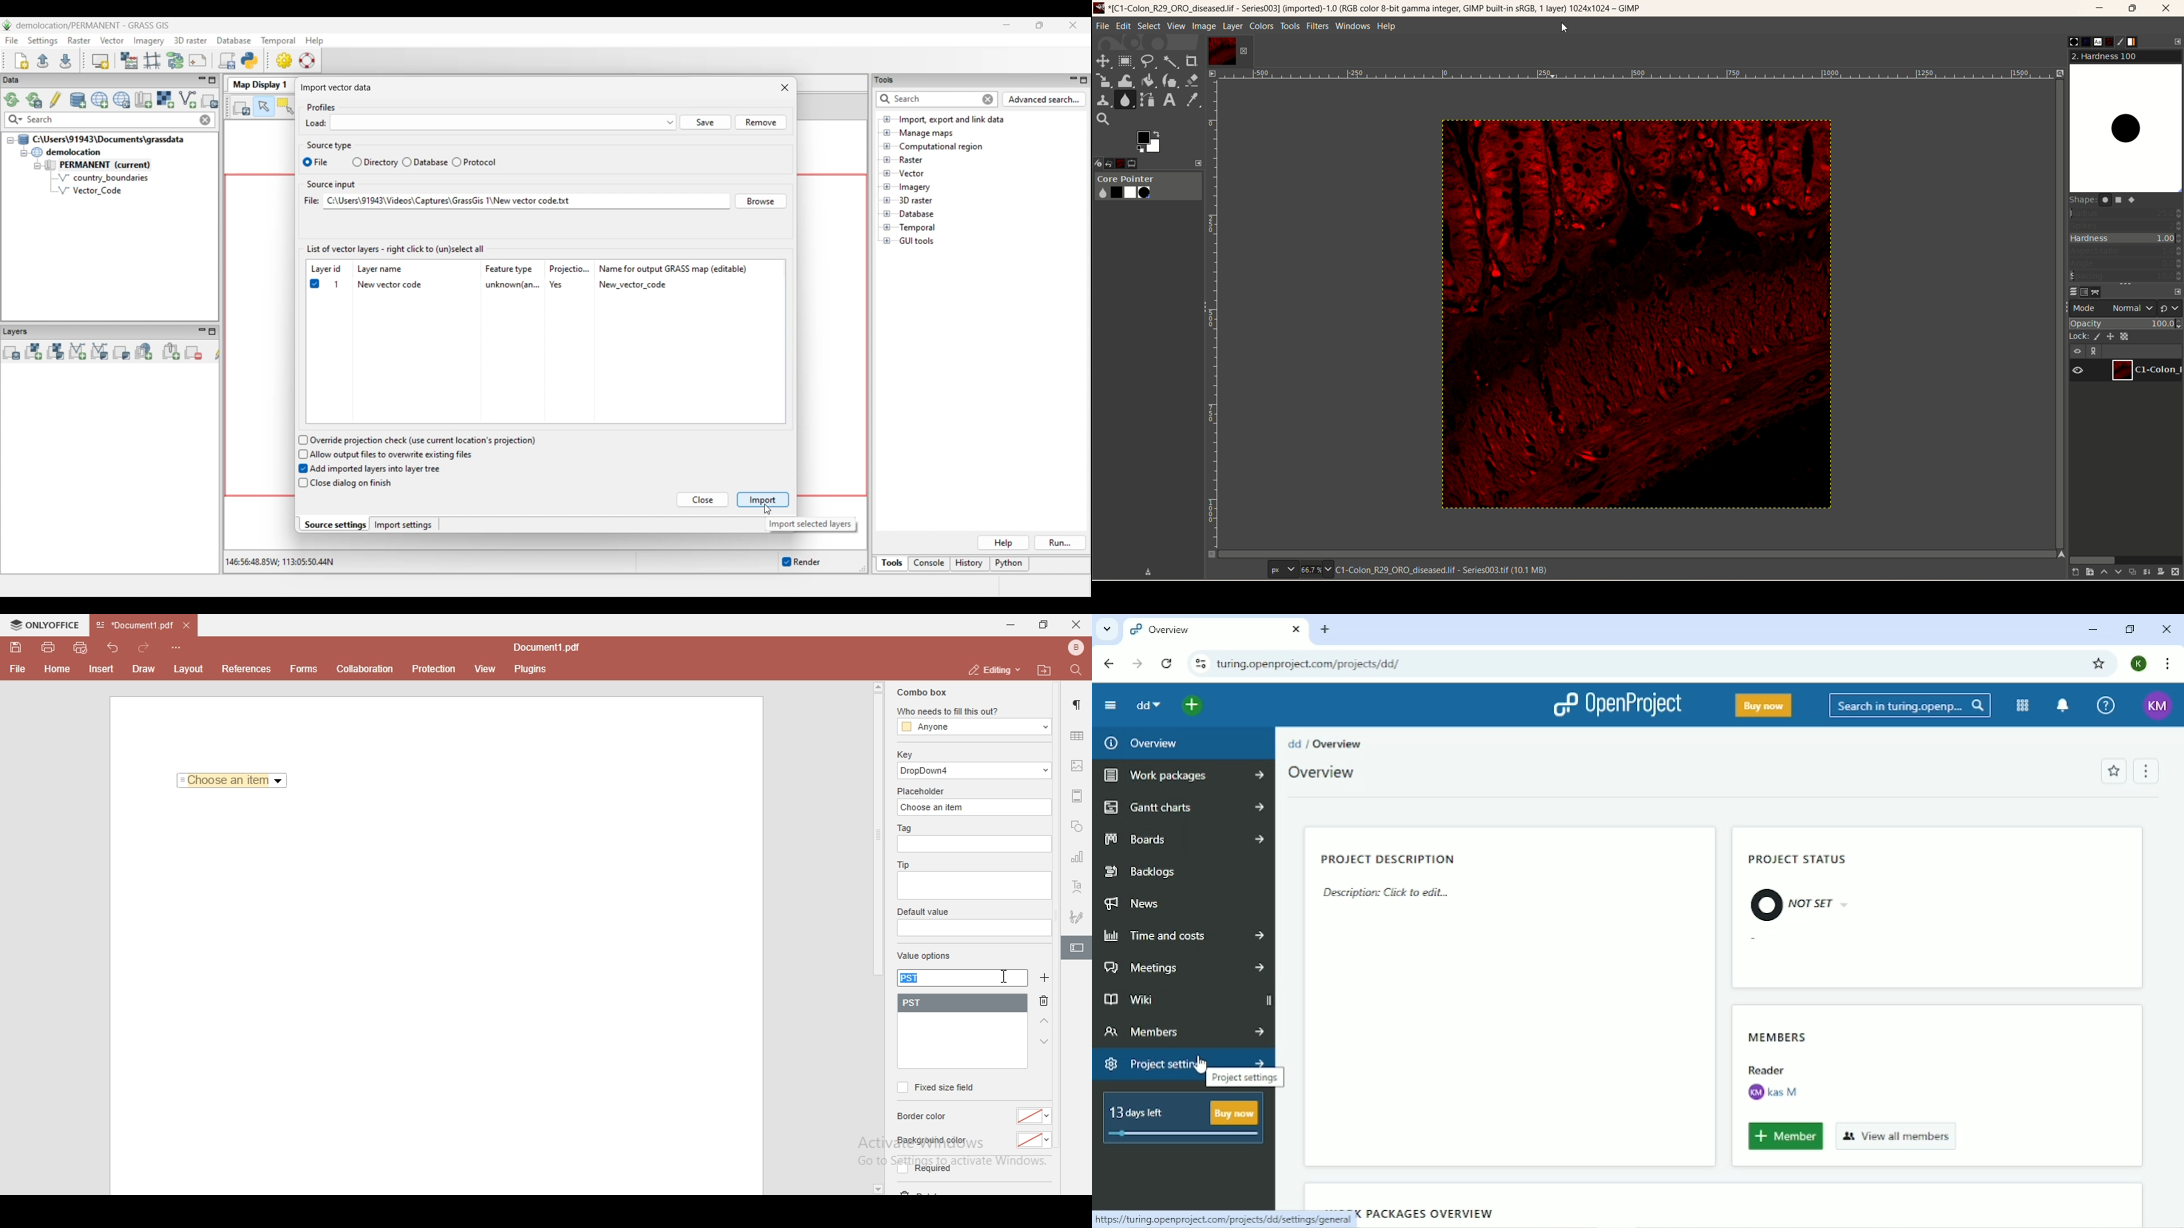  Describe the element at coordinates (1078, 860) in the screenshot. I see `chart` at that location.